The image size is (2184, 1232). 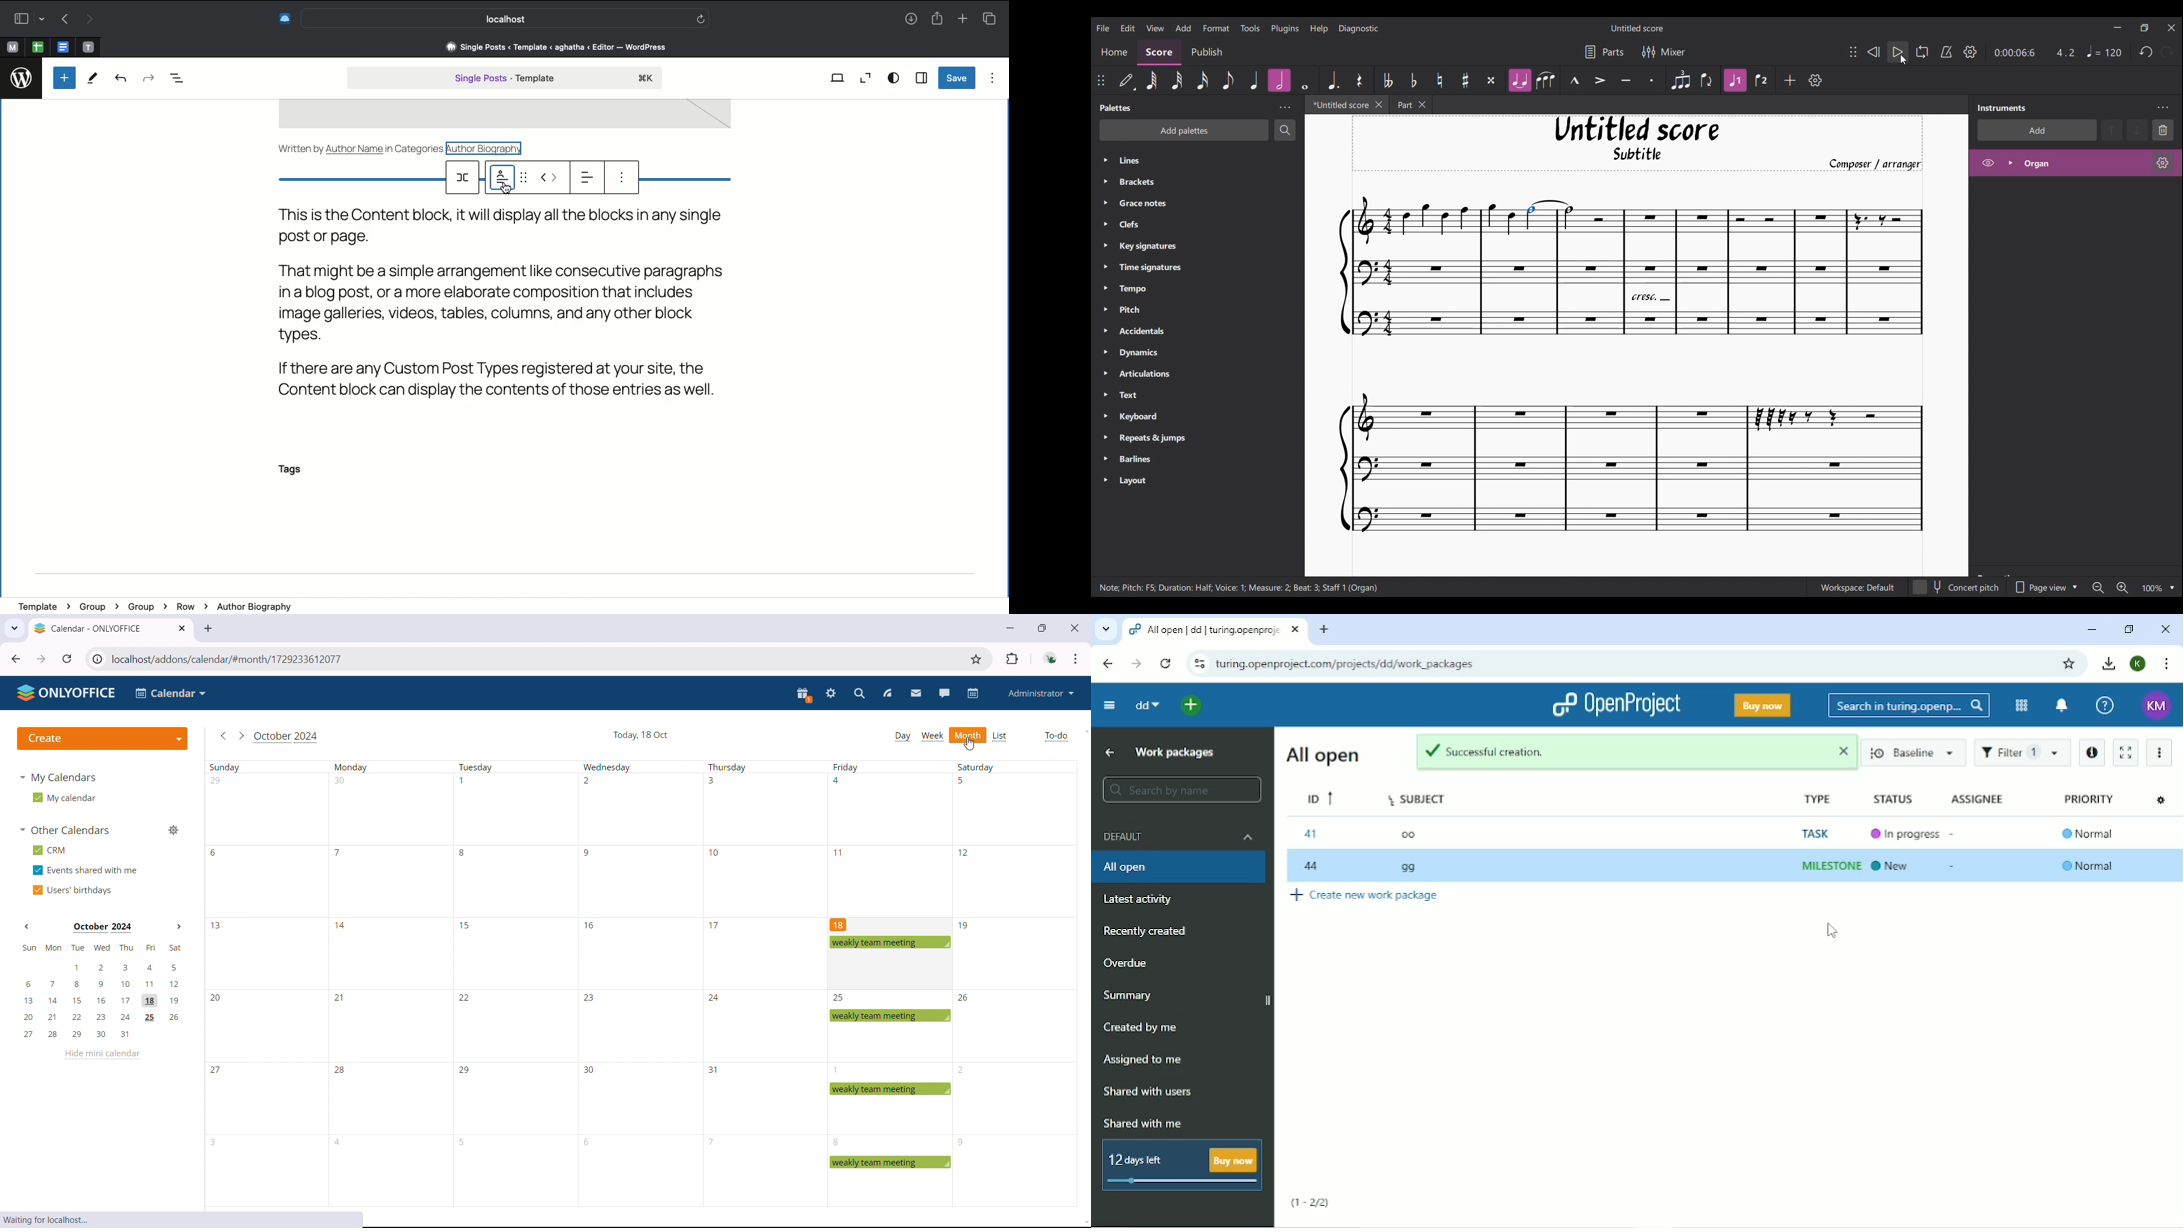 I want to click on 32nd note, so click(x=1177, y=80).